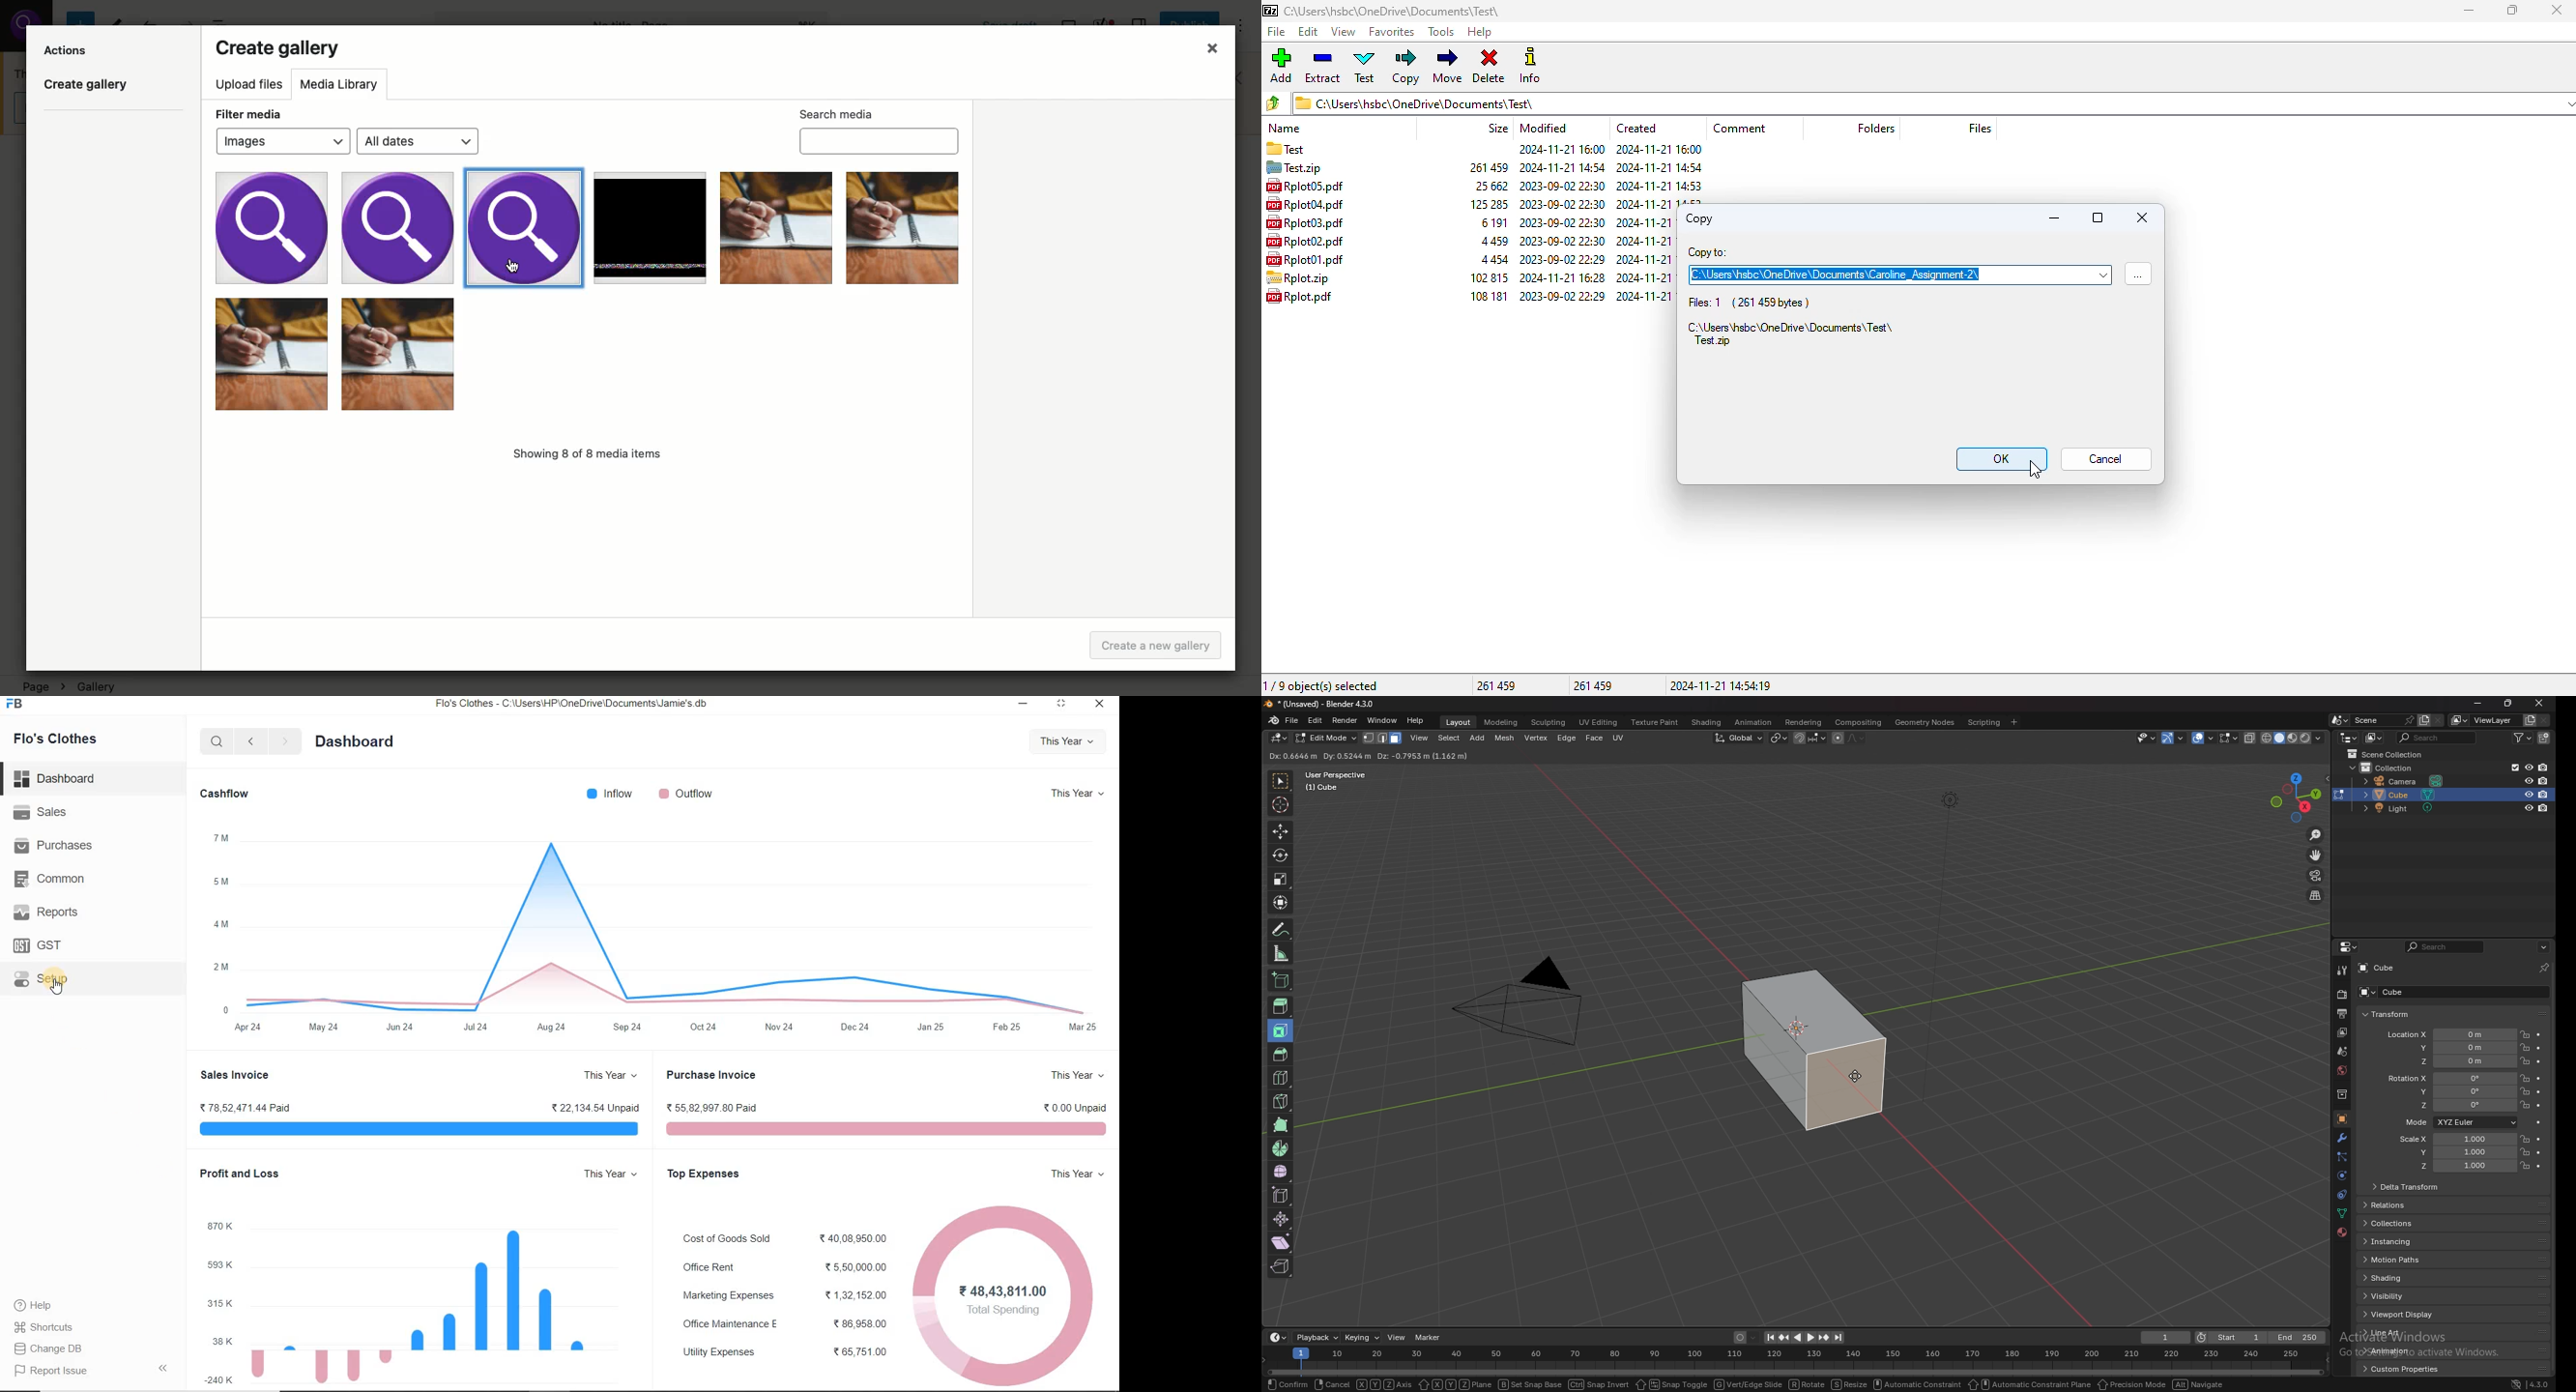 The image size is (2576, 1400). Describe the element at coordinates (53, 1327) in the screenshot. I see `Change DB` at that location.